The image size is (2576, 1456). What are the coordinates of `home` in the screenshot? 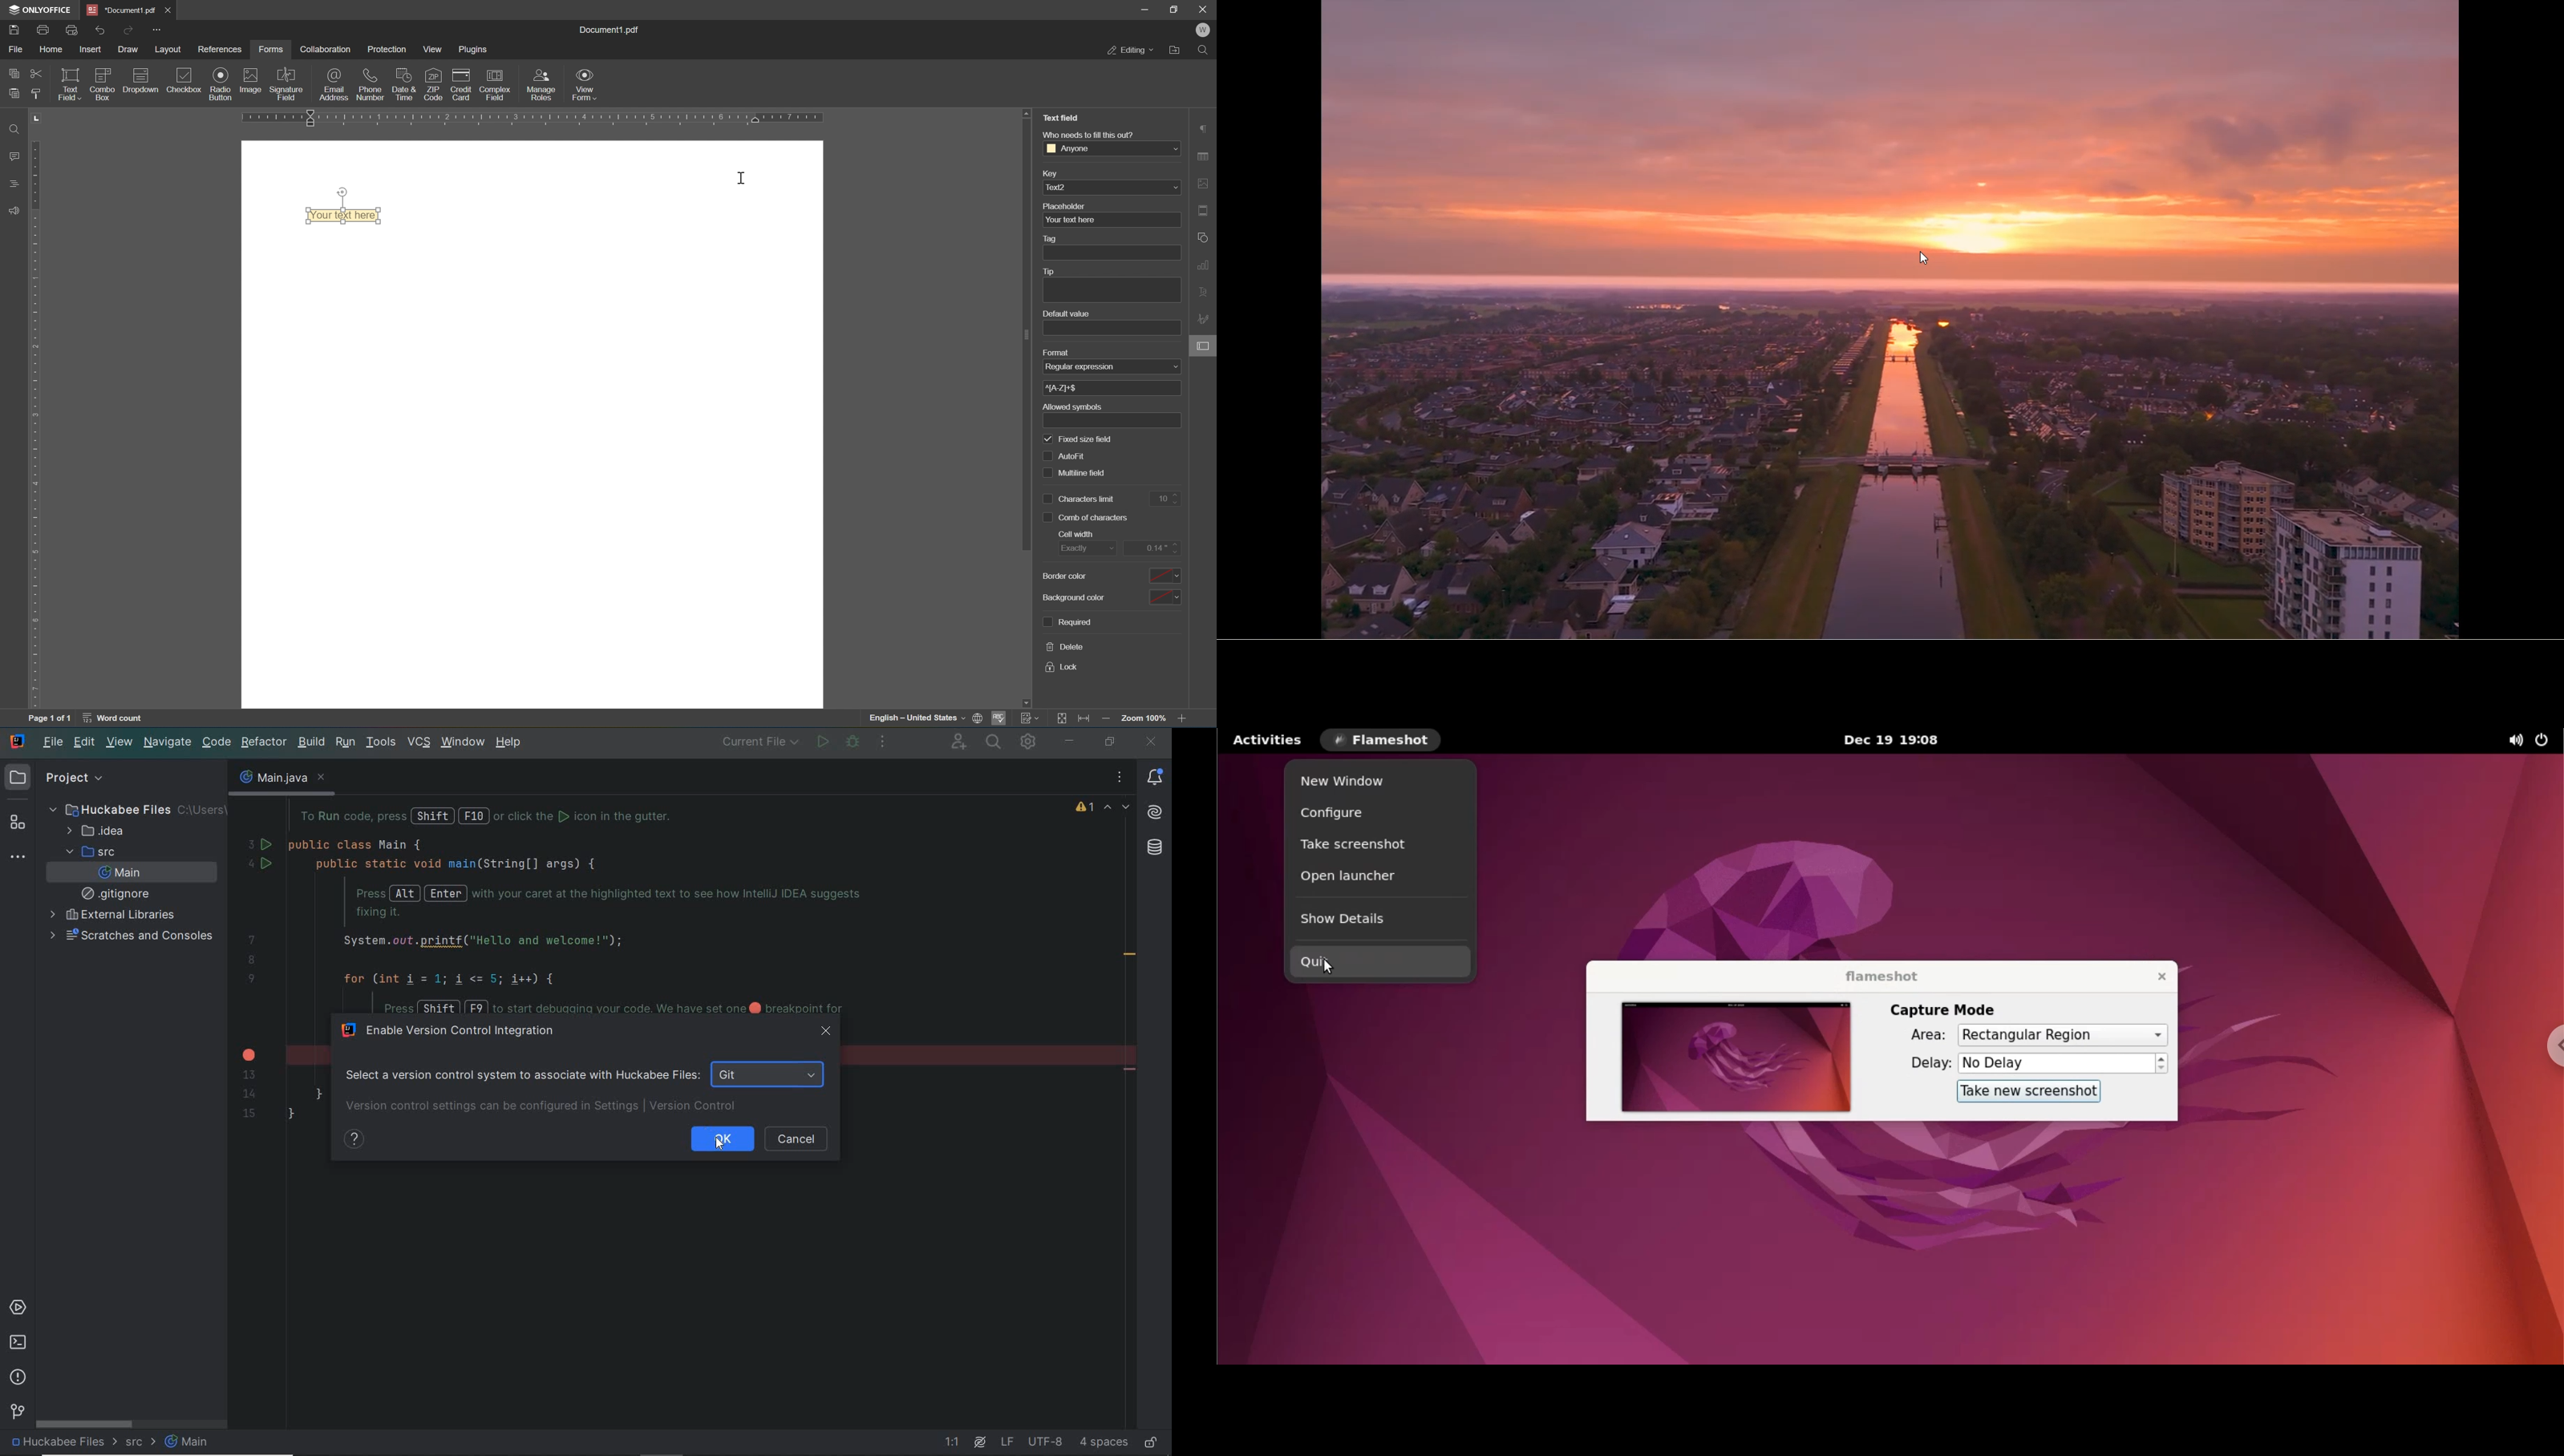 It's located at (52, 48).